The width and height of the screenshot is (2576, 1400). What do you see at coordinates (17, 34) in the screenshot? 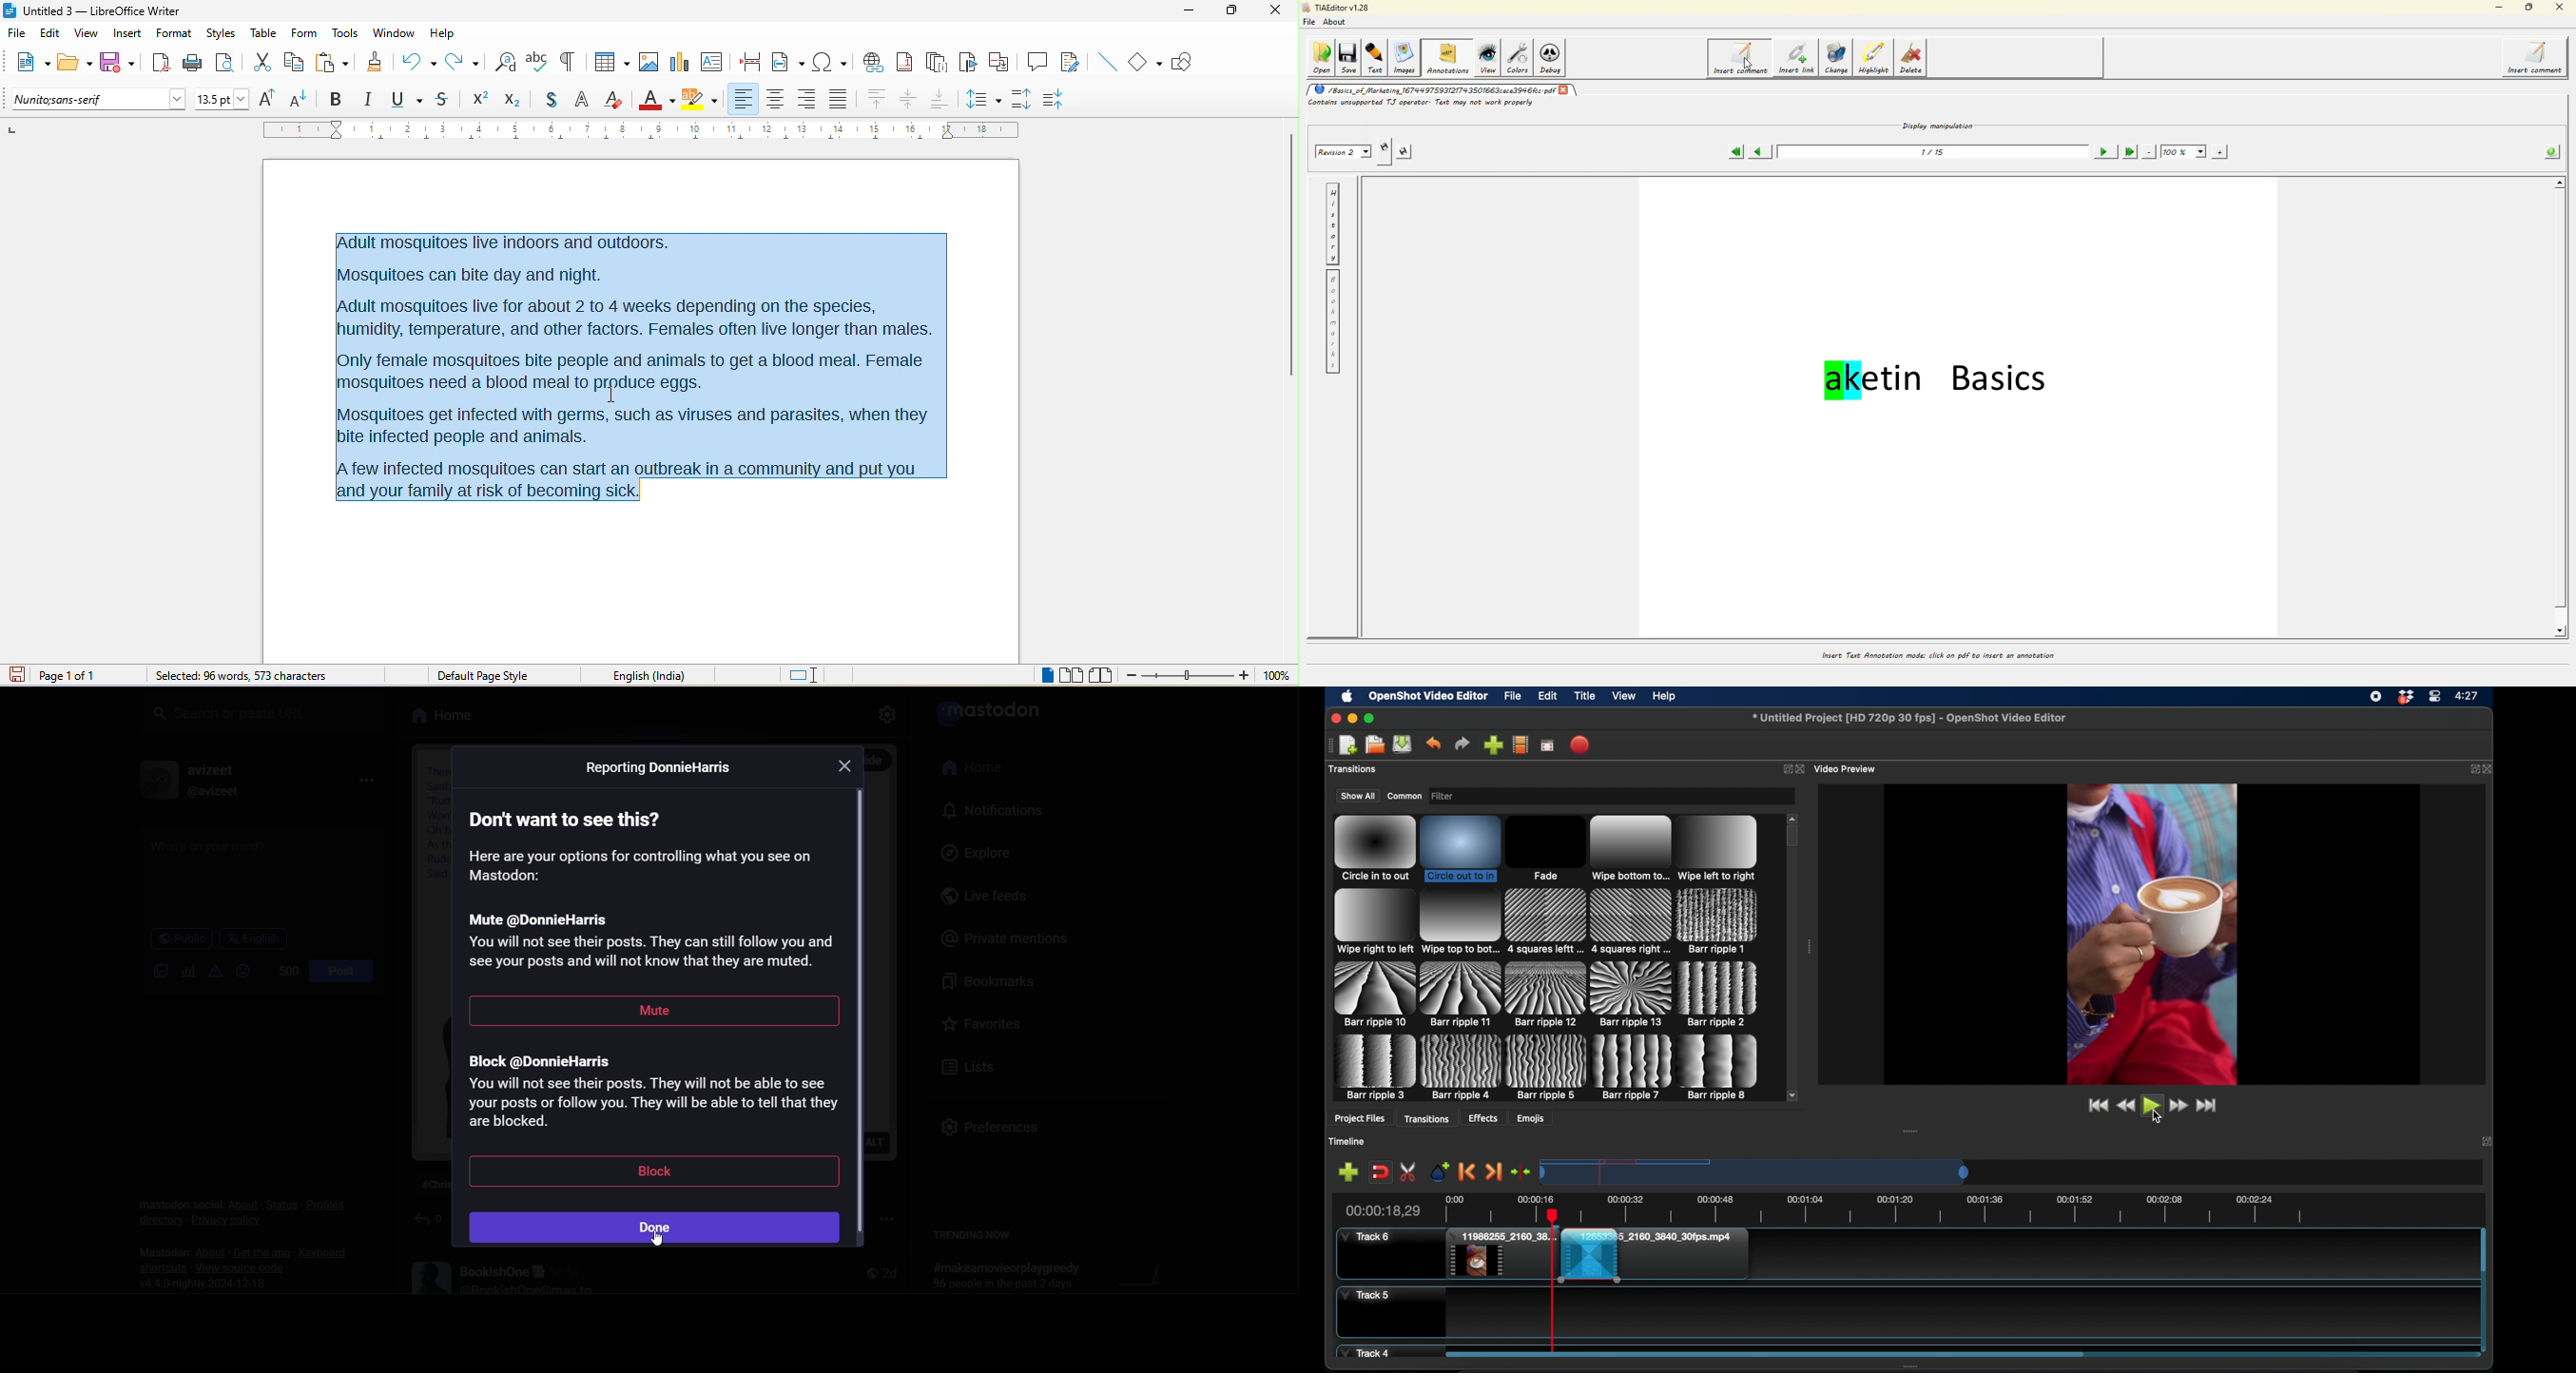
I see `file` at bounding box center [17, 34].